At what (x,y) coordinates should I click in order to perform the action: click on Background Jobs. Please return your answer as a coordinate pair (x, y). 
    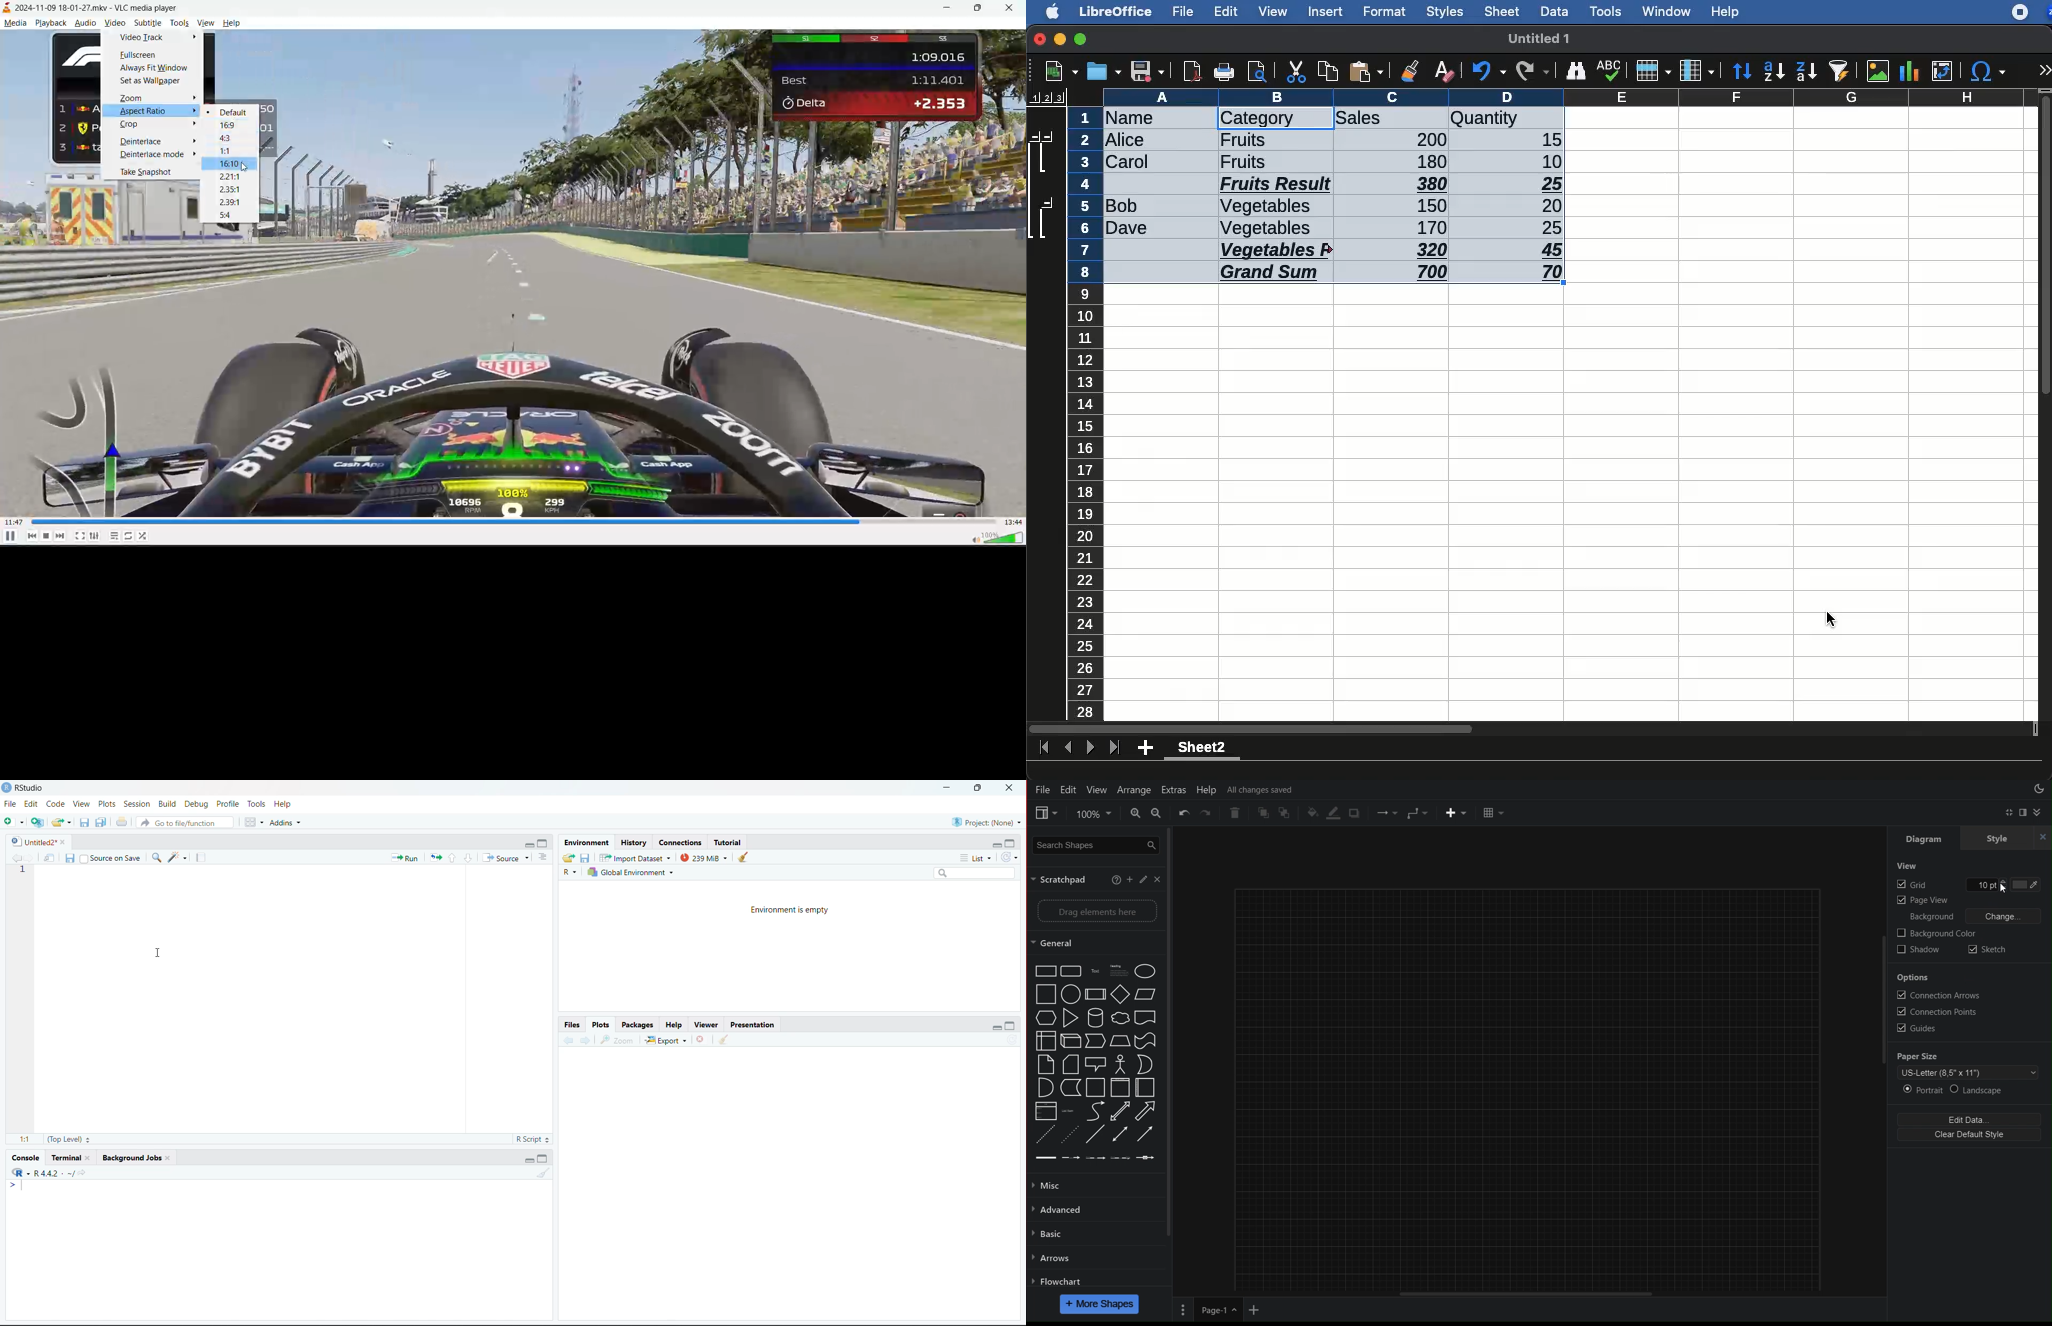
    Looking at the image, I should click on (132, 1157).